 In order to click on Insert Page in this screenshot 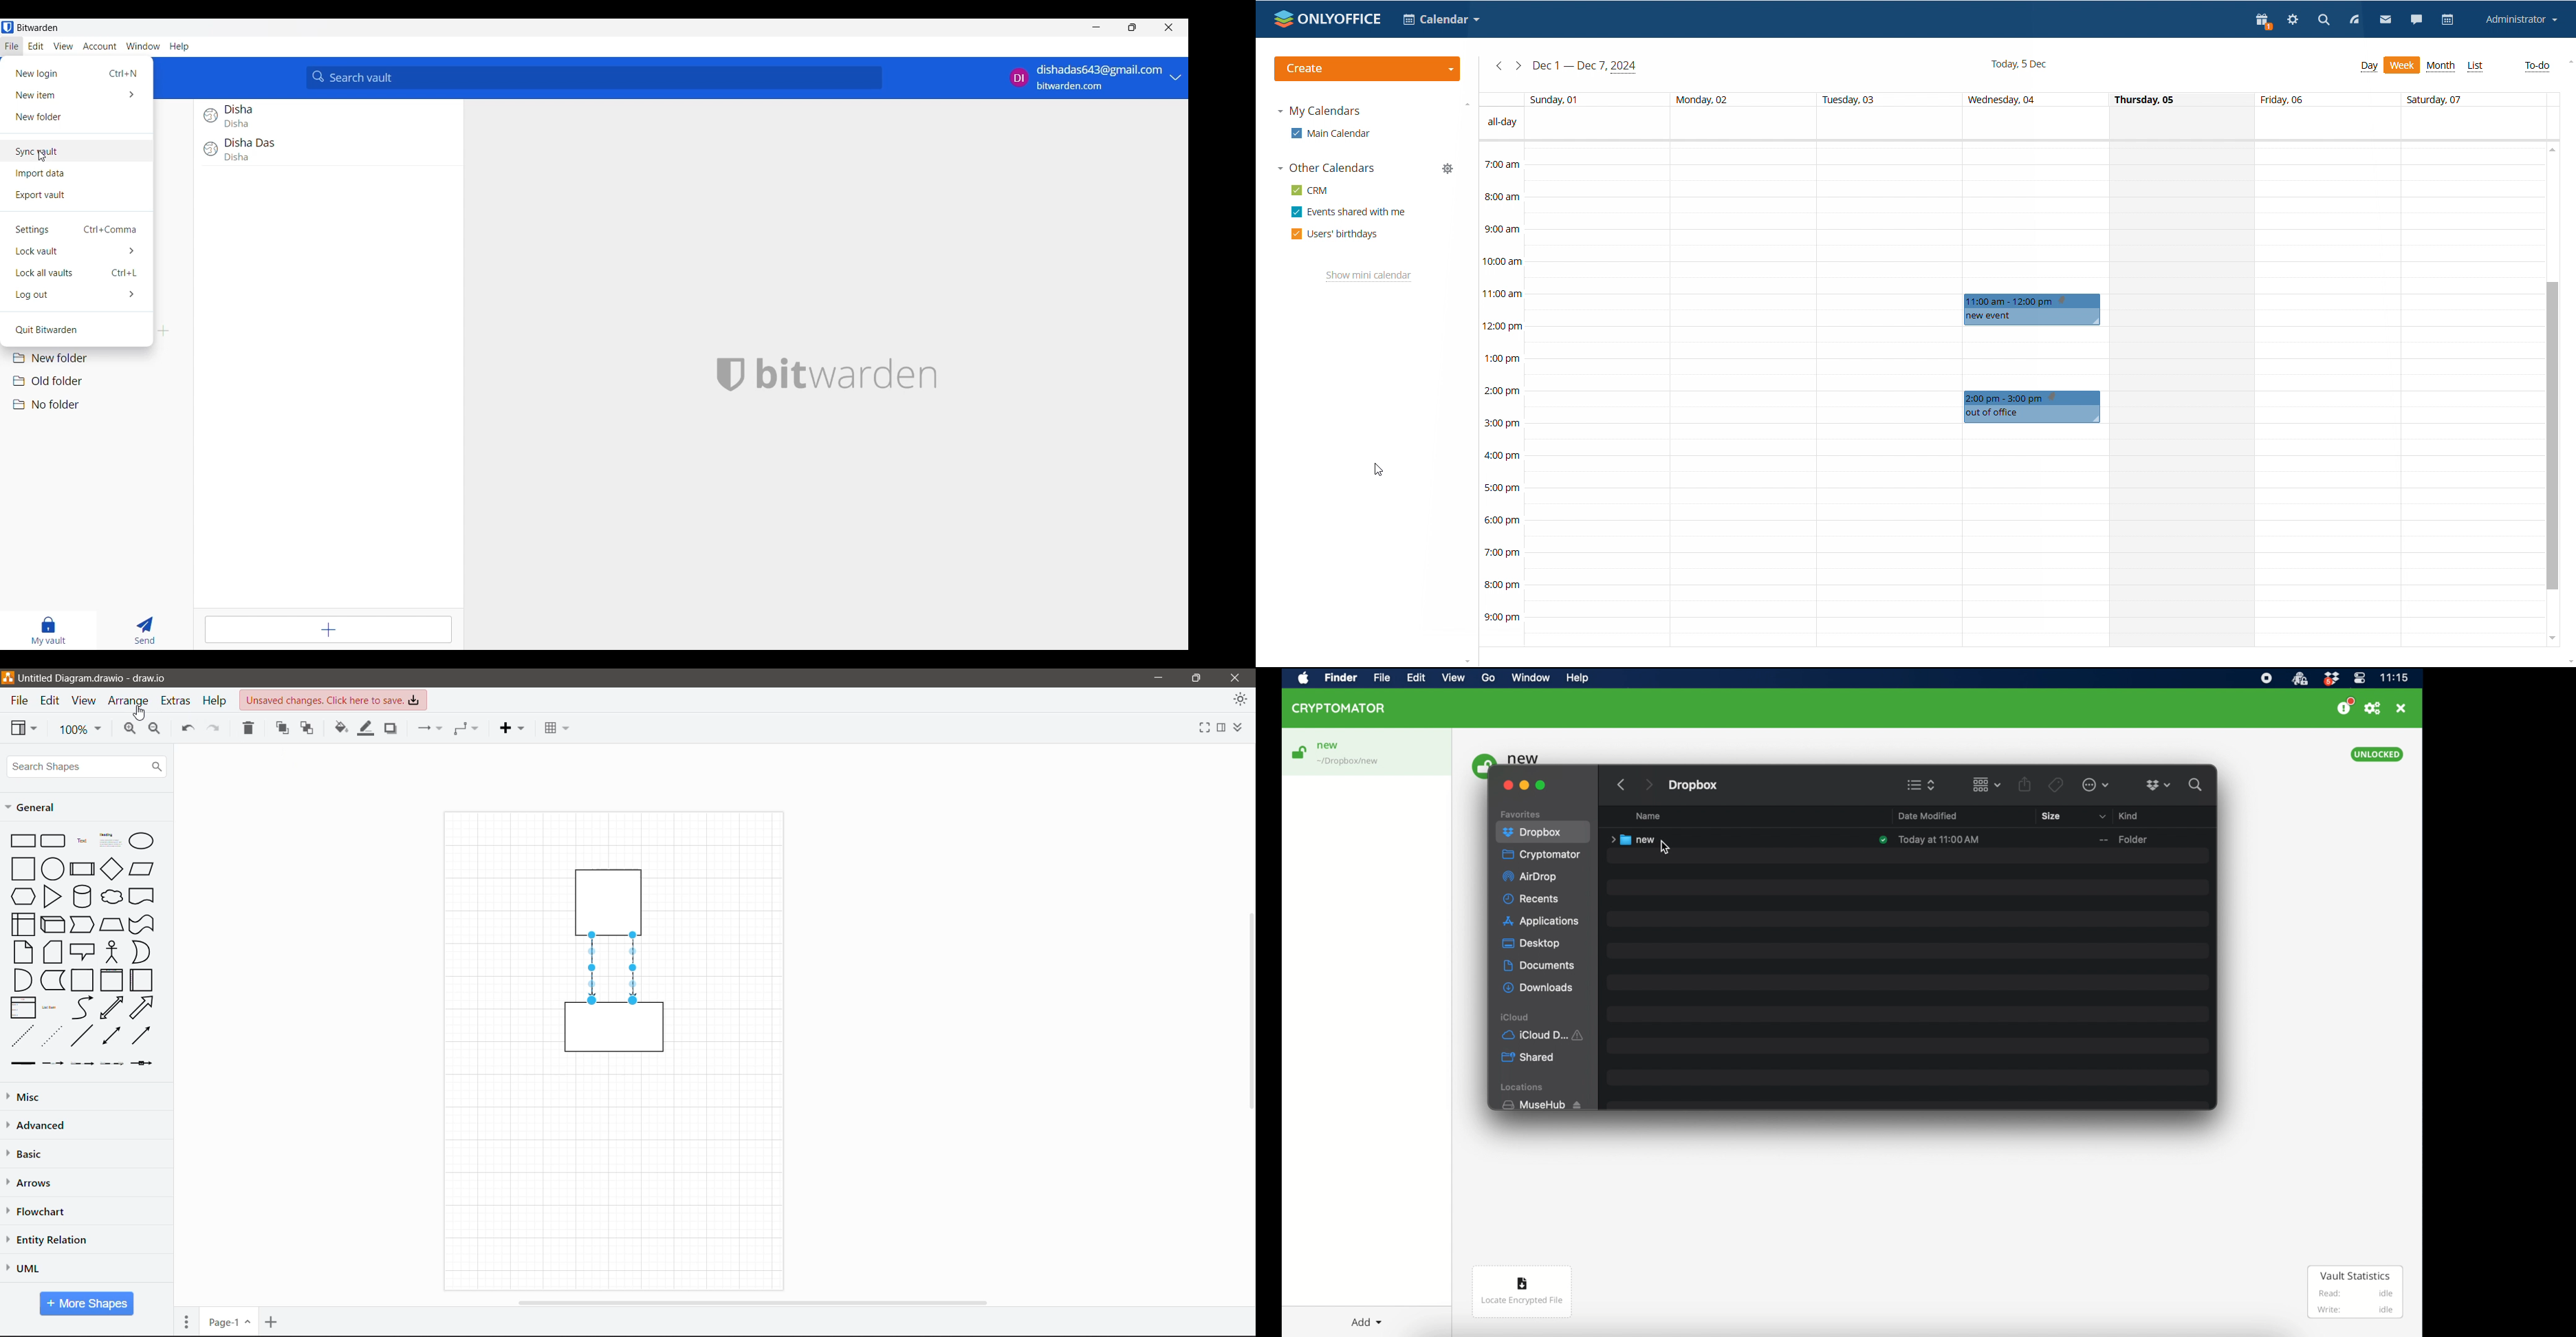, I will do `click(273, 1322)`.